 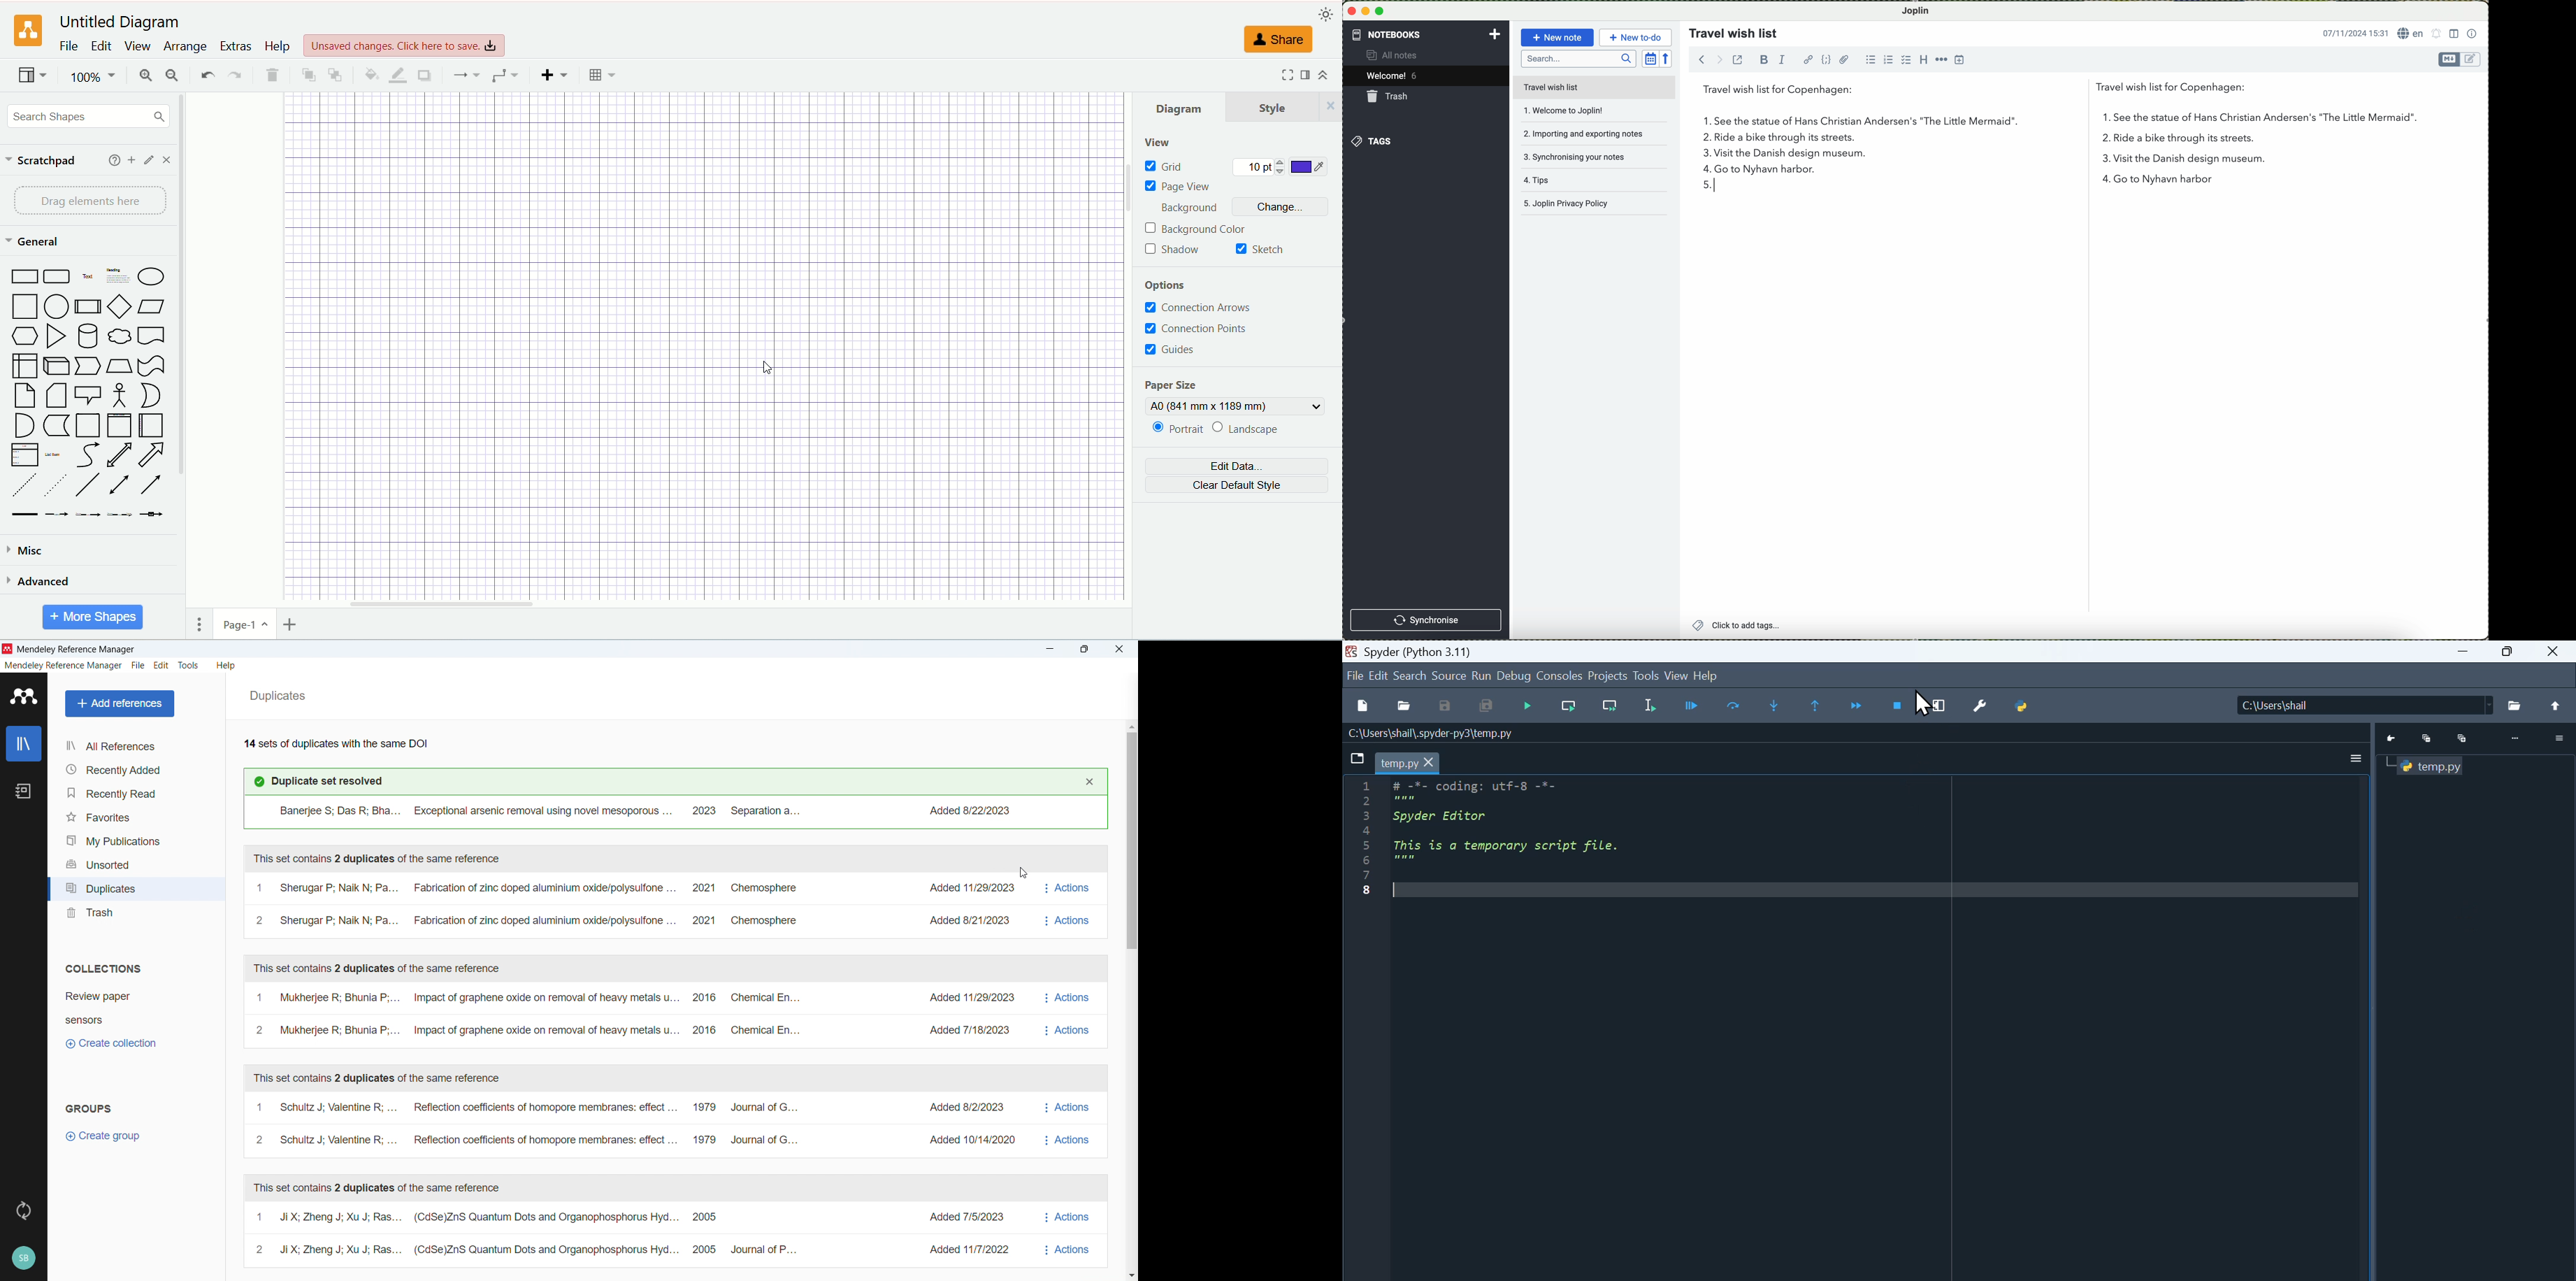 I want to click on Arrow, so click(x=152, y=457).